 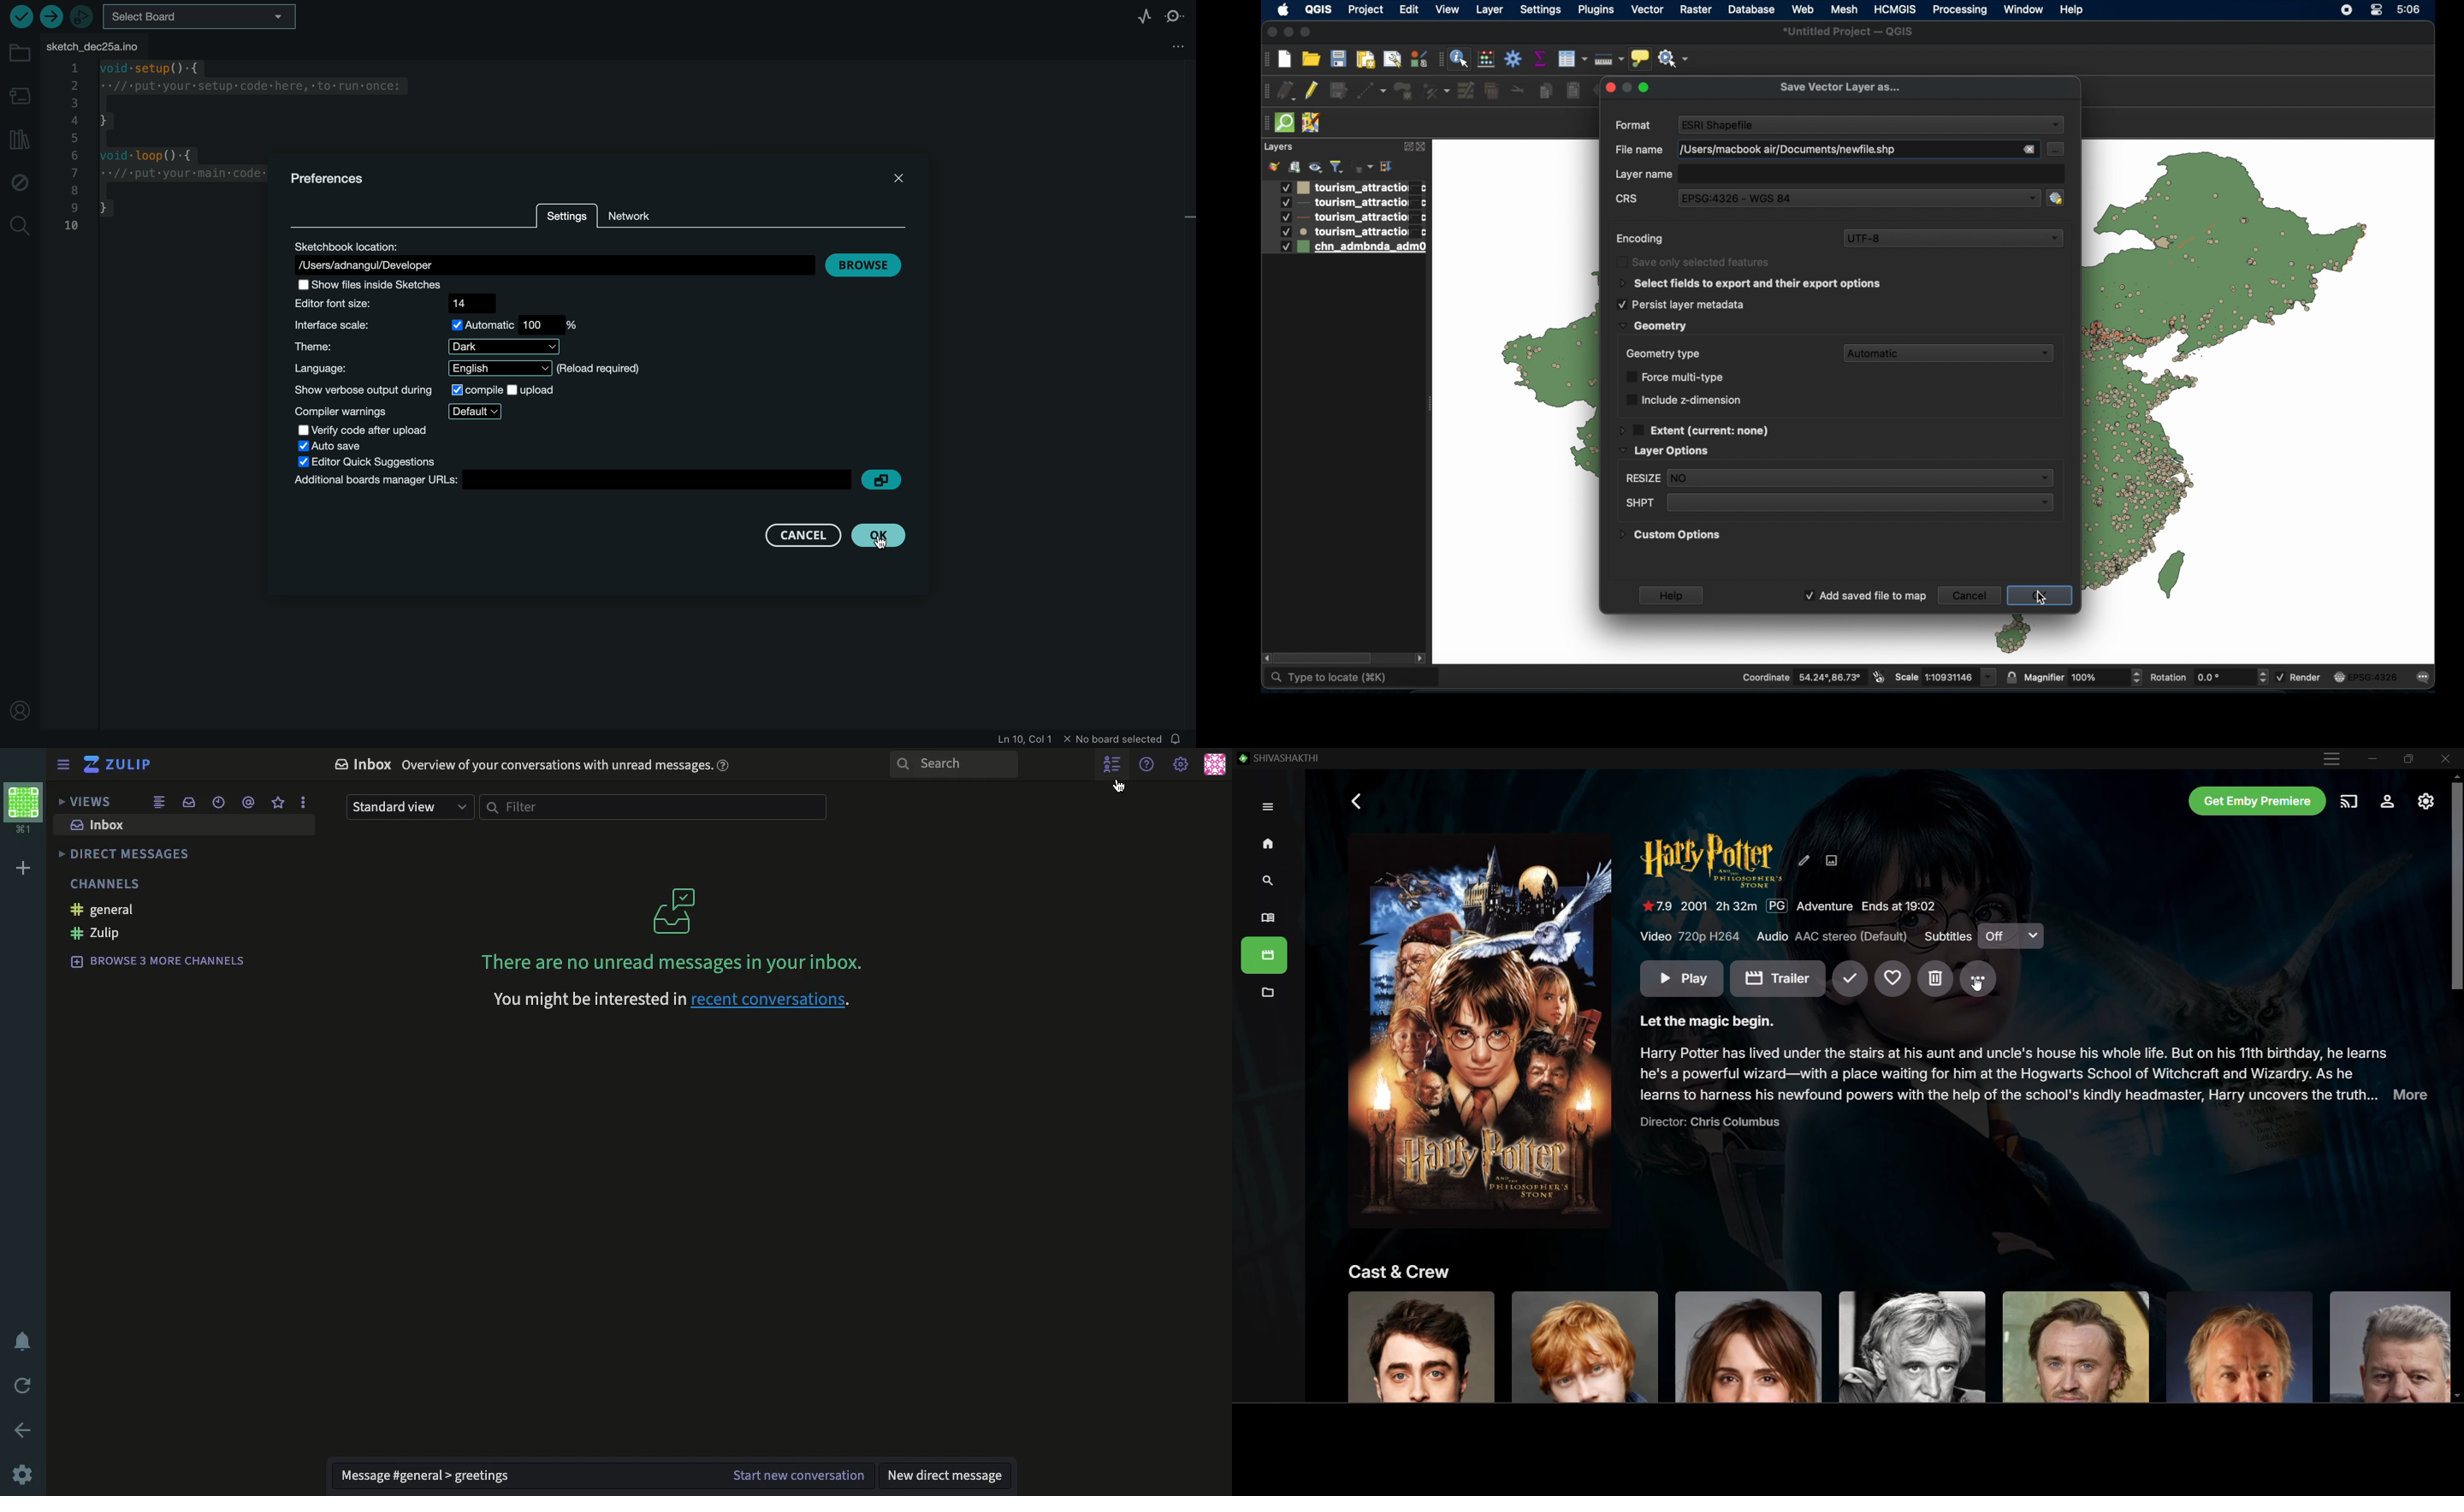 What do you see at coordinates (1664, 451) in the screenshot?
I see `layer options` at bounding box center [1664, 451].